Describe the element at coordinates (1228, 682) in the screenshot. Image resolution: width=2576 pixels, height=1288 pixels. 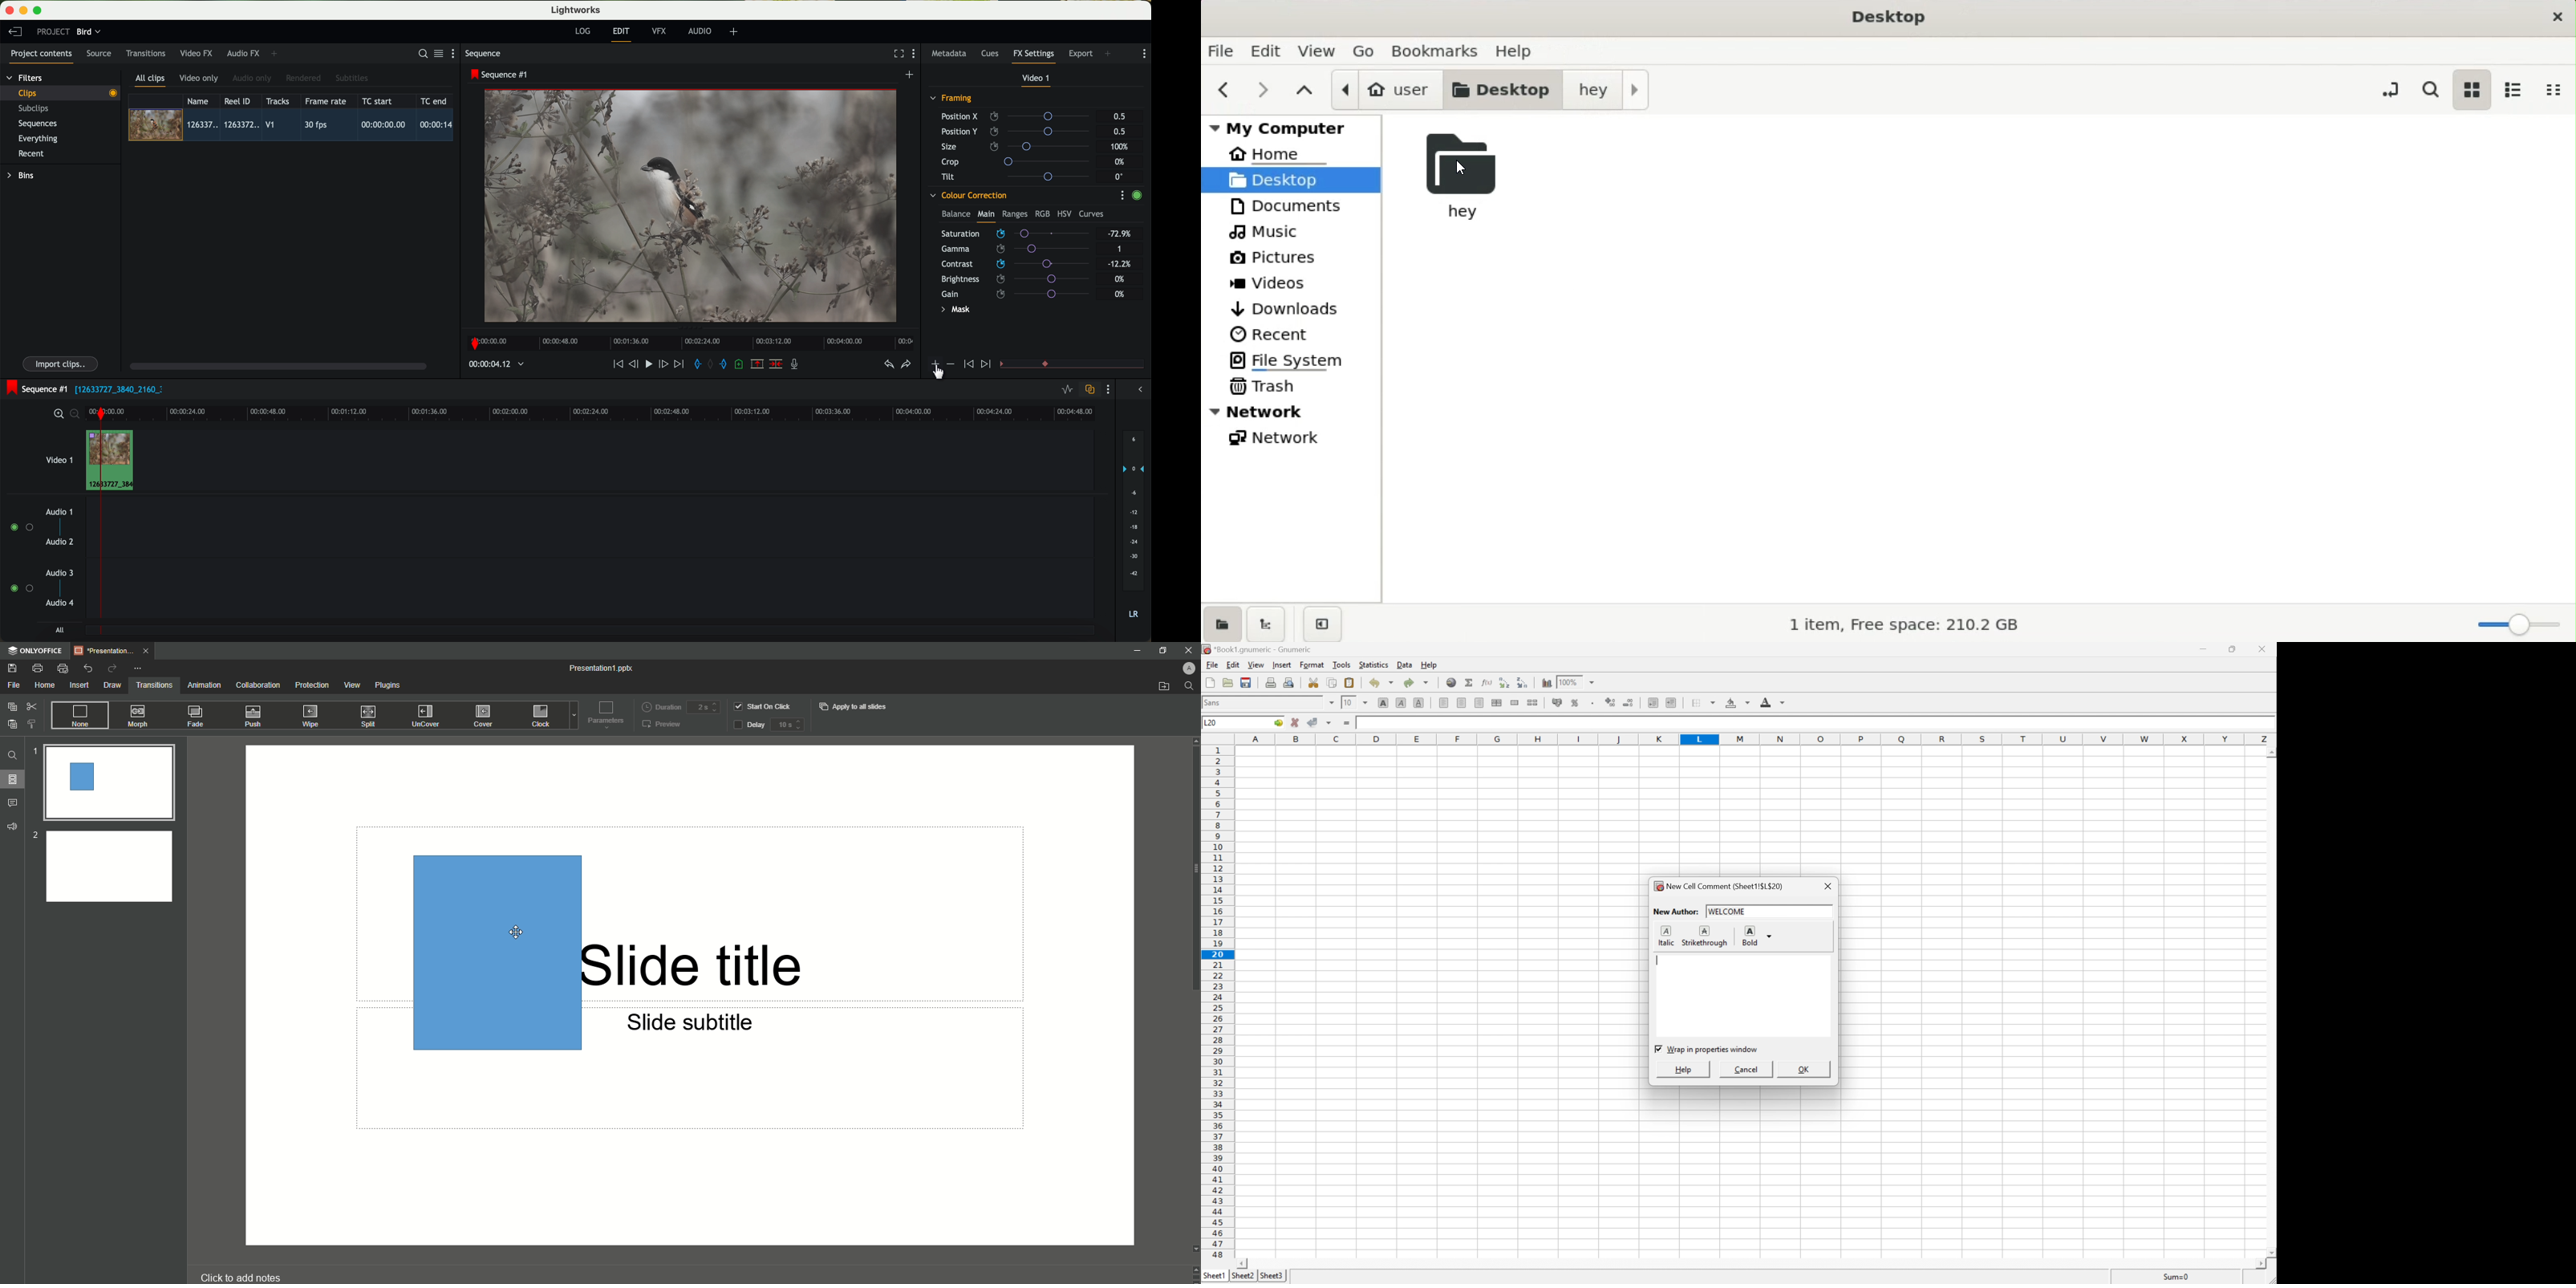
I see `Open a file` at that location.